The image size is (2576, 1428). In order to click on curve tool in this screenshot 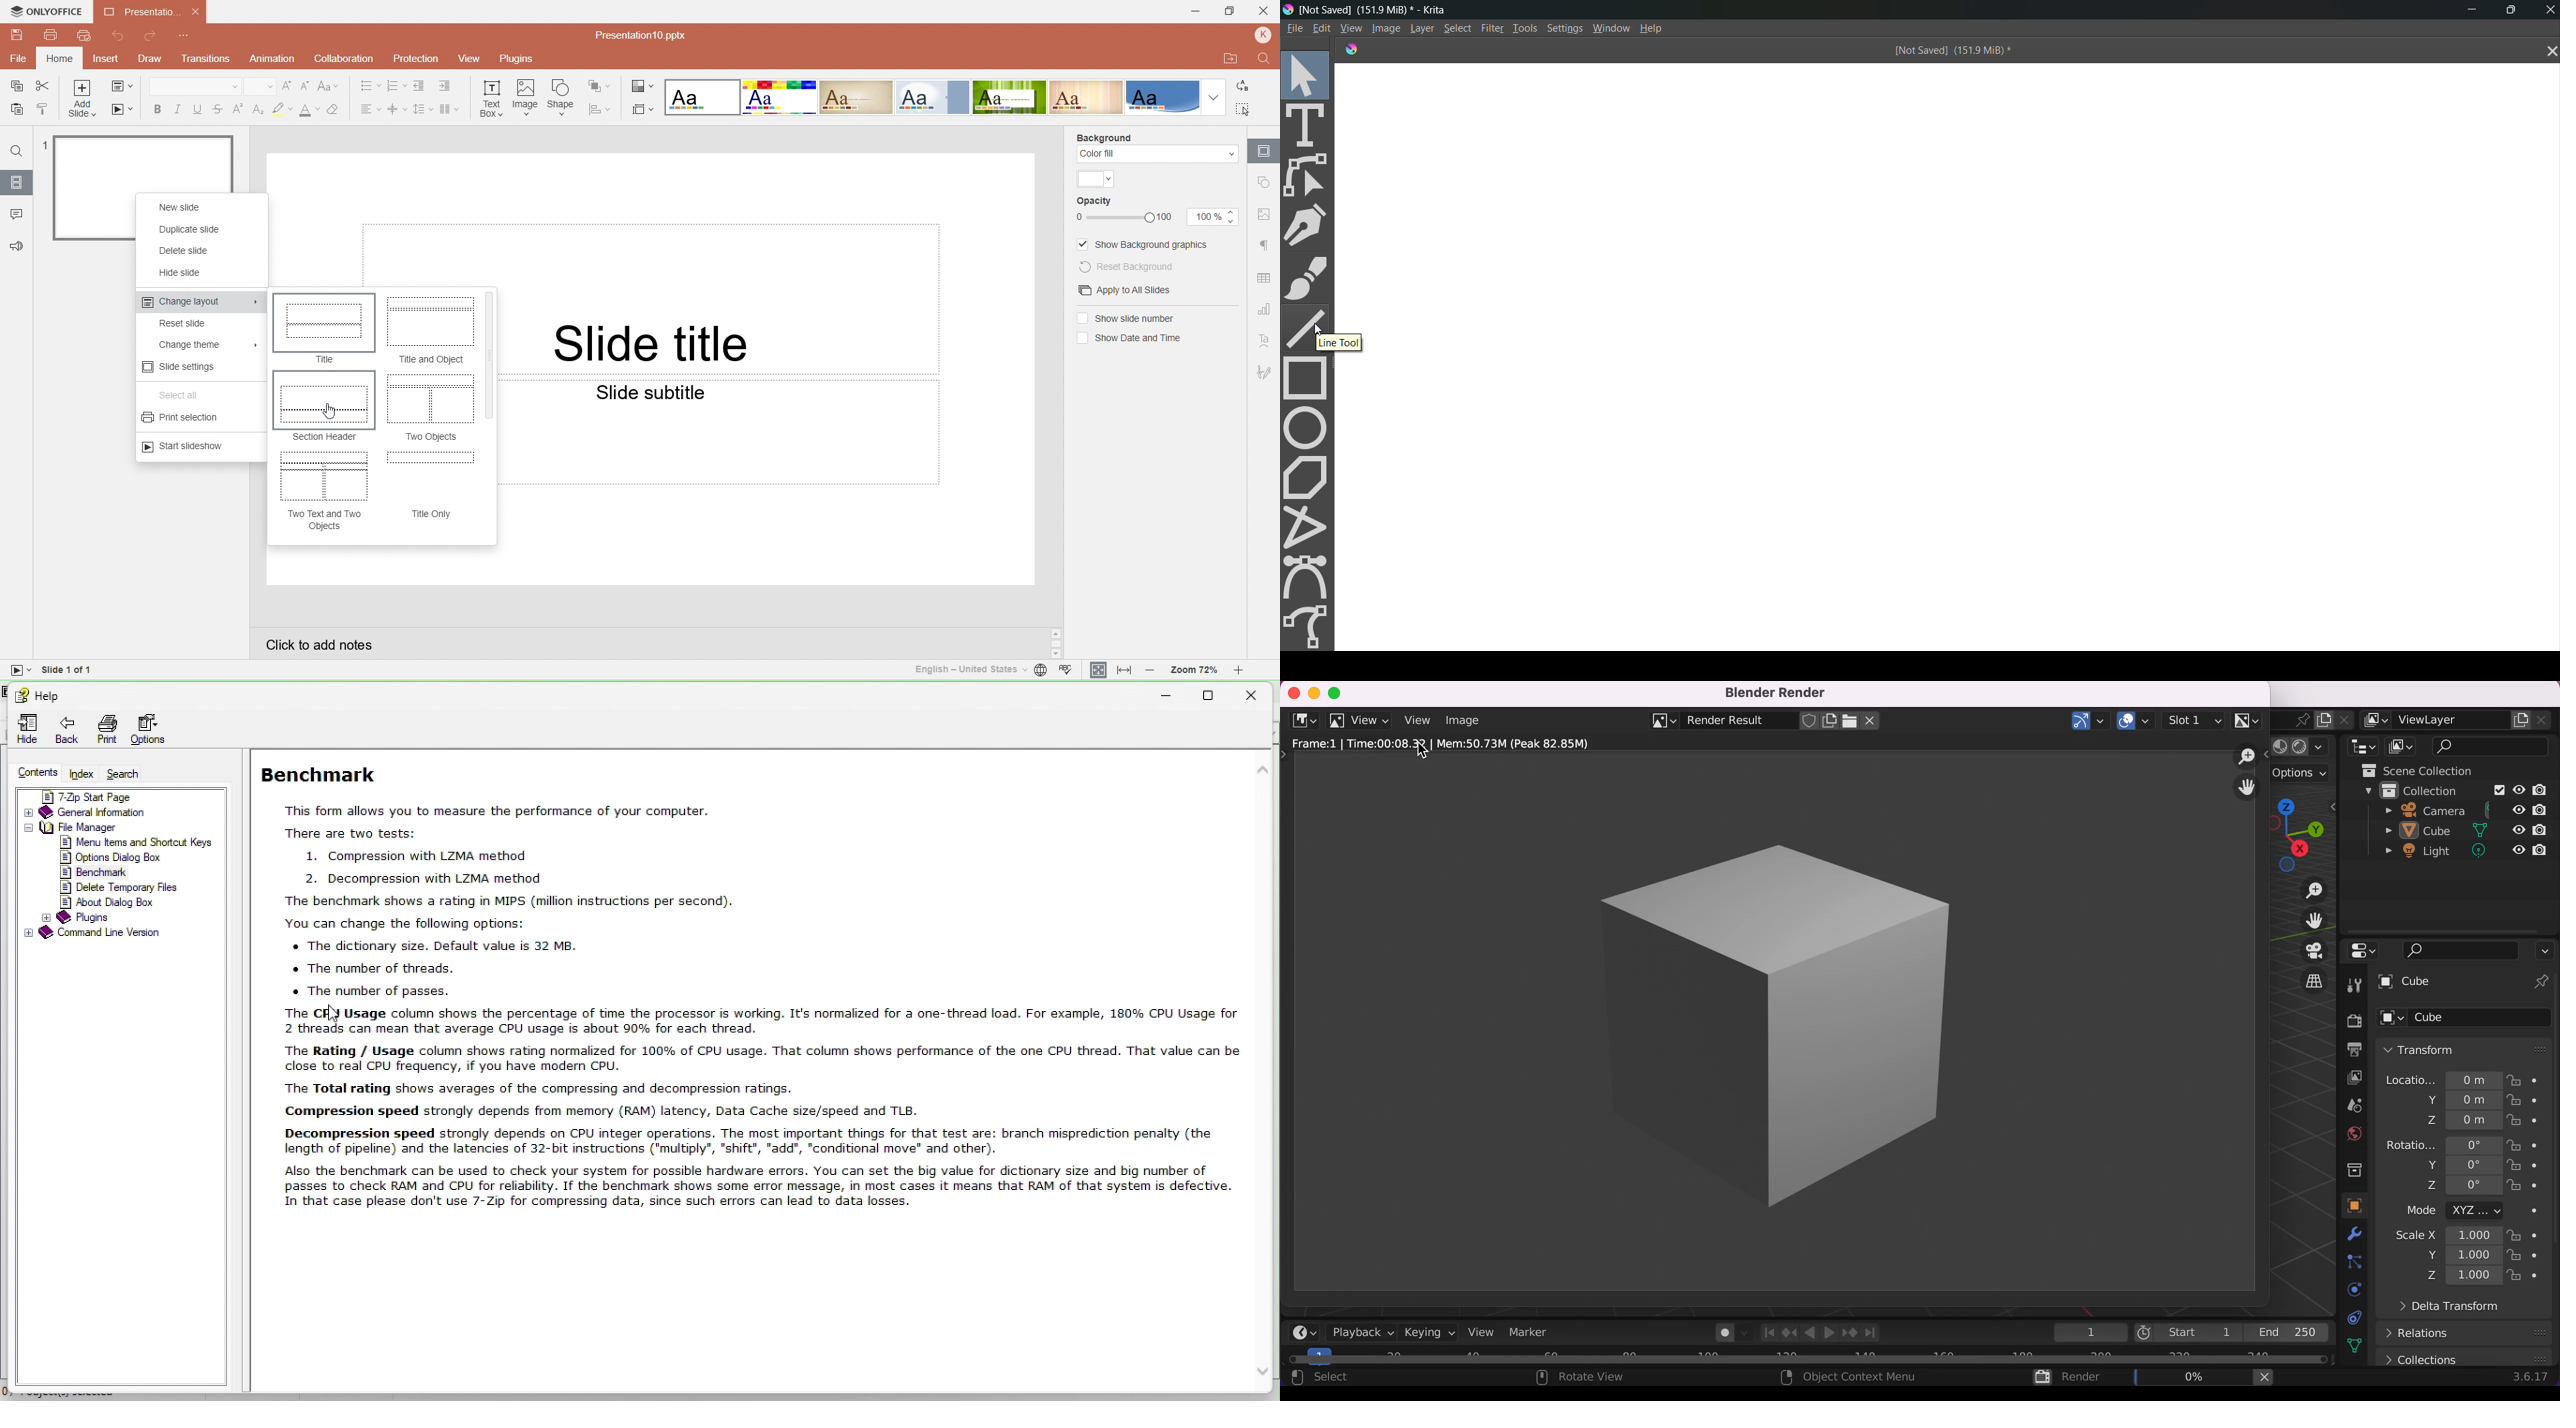, I will do `click(1310, 577)`.